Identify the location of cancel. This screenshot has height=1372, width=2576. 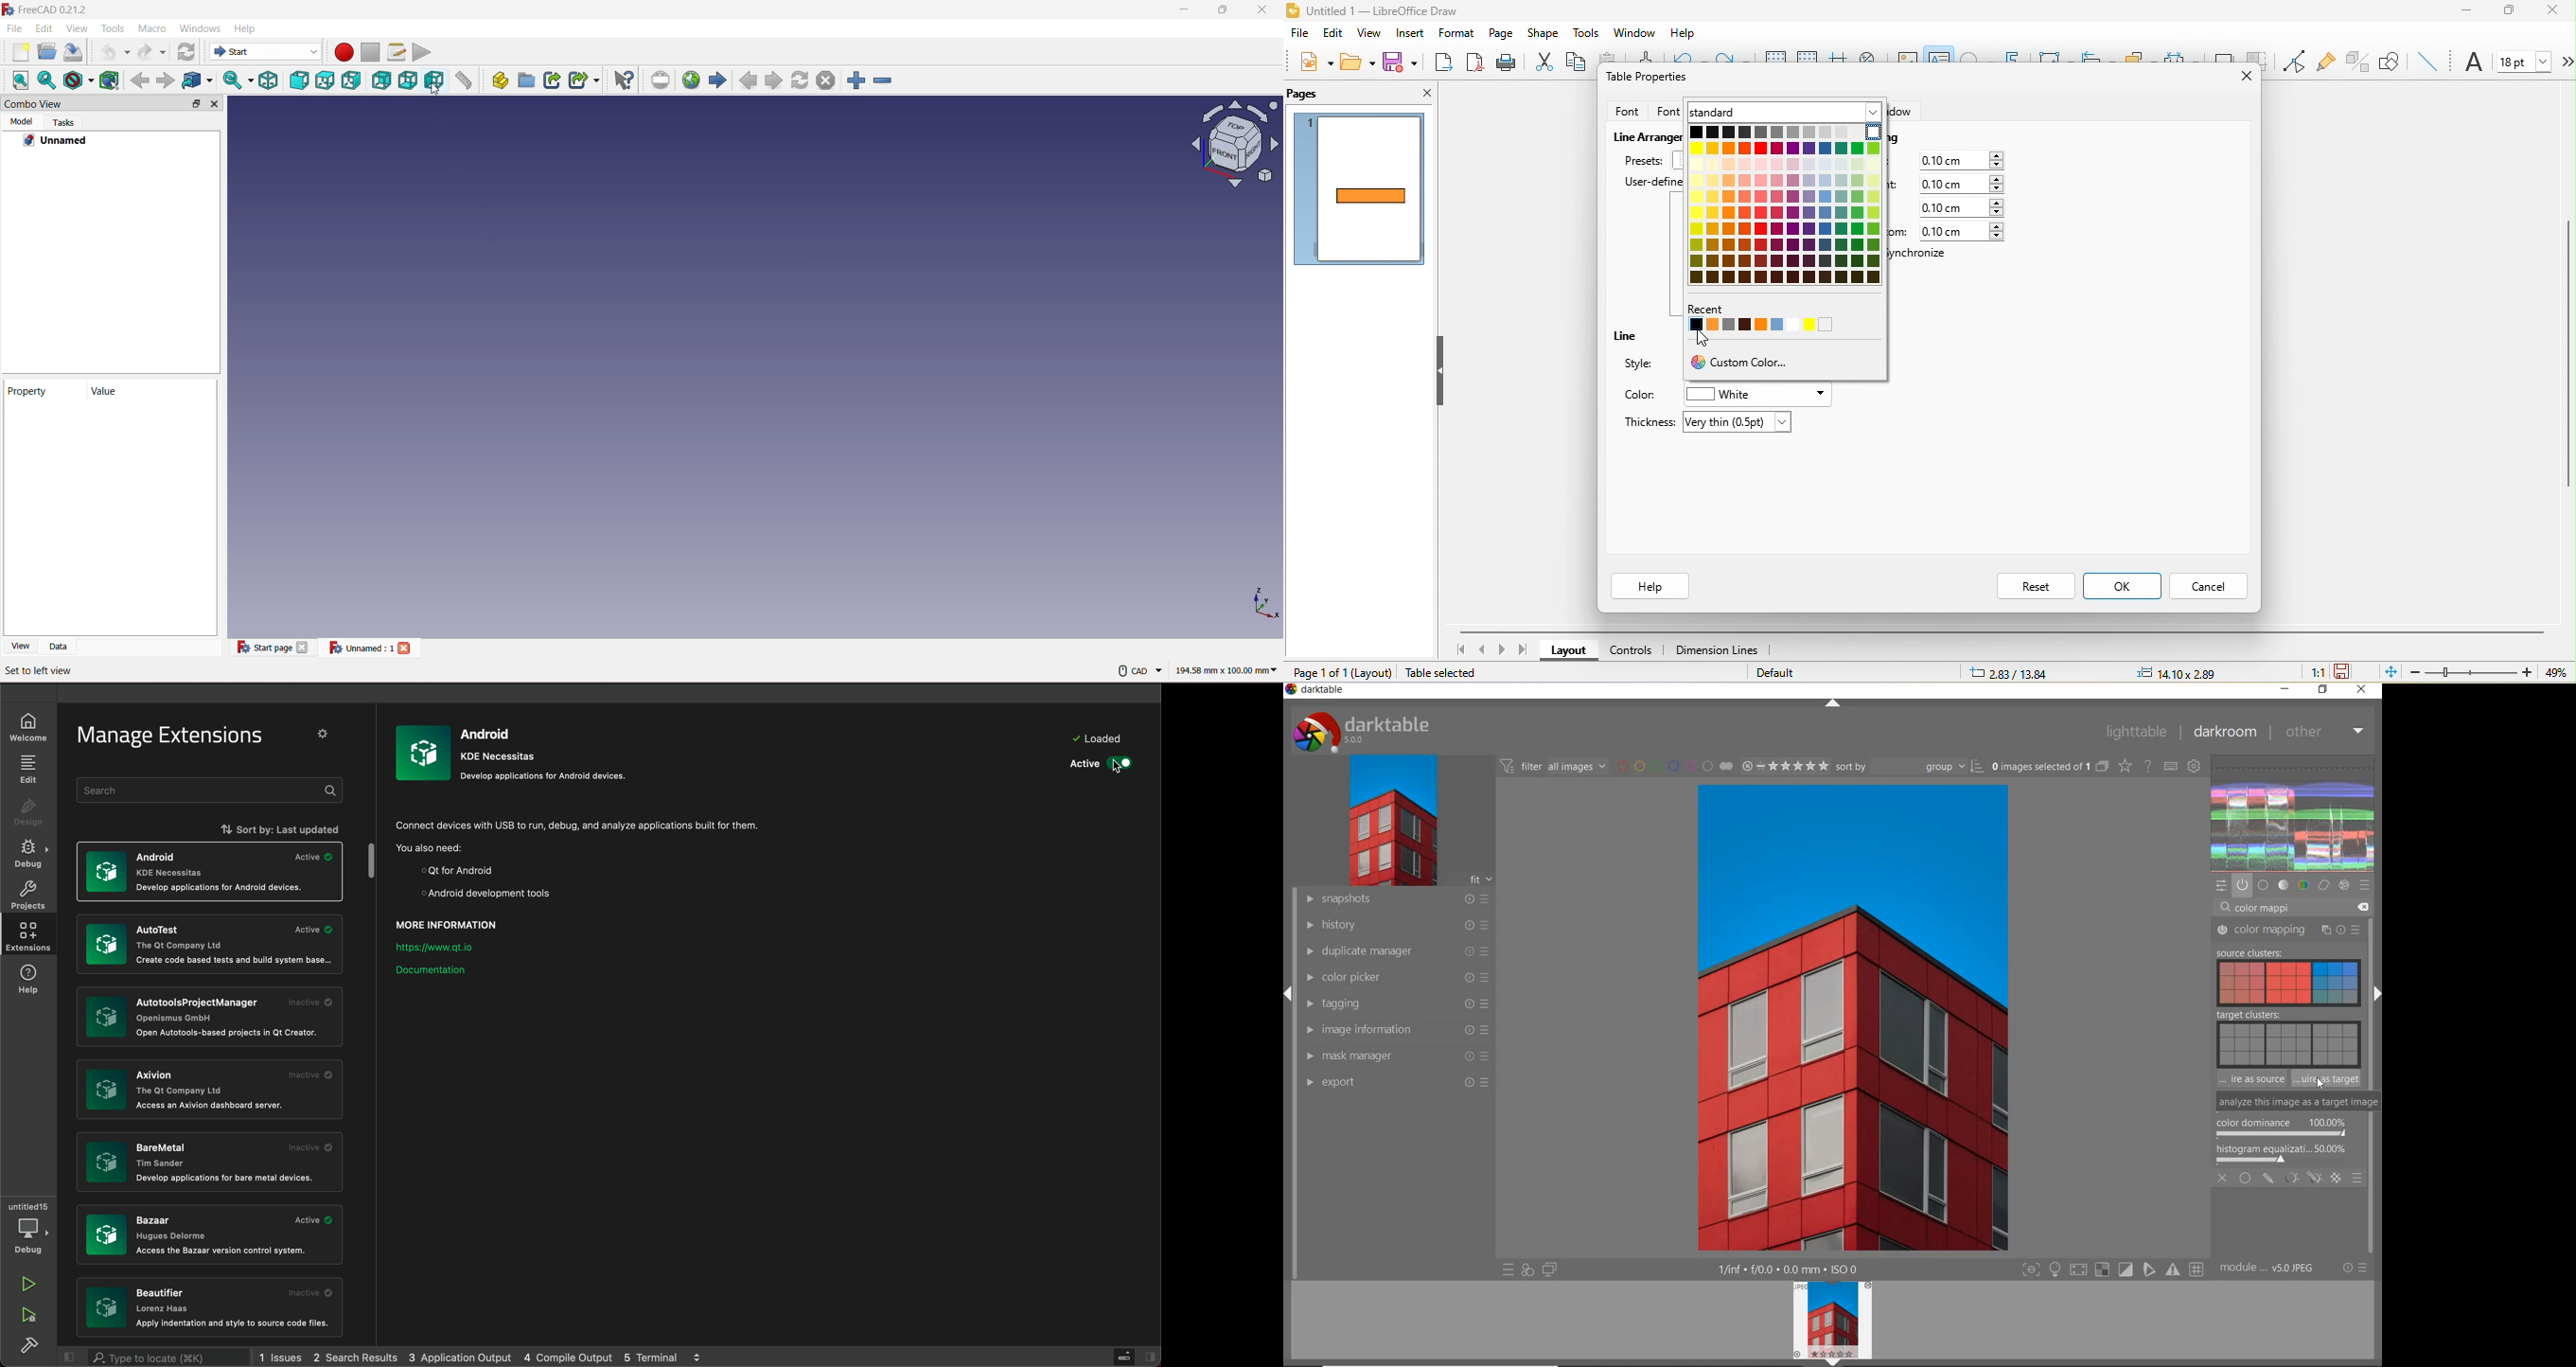
(2211, 586).